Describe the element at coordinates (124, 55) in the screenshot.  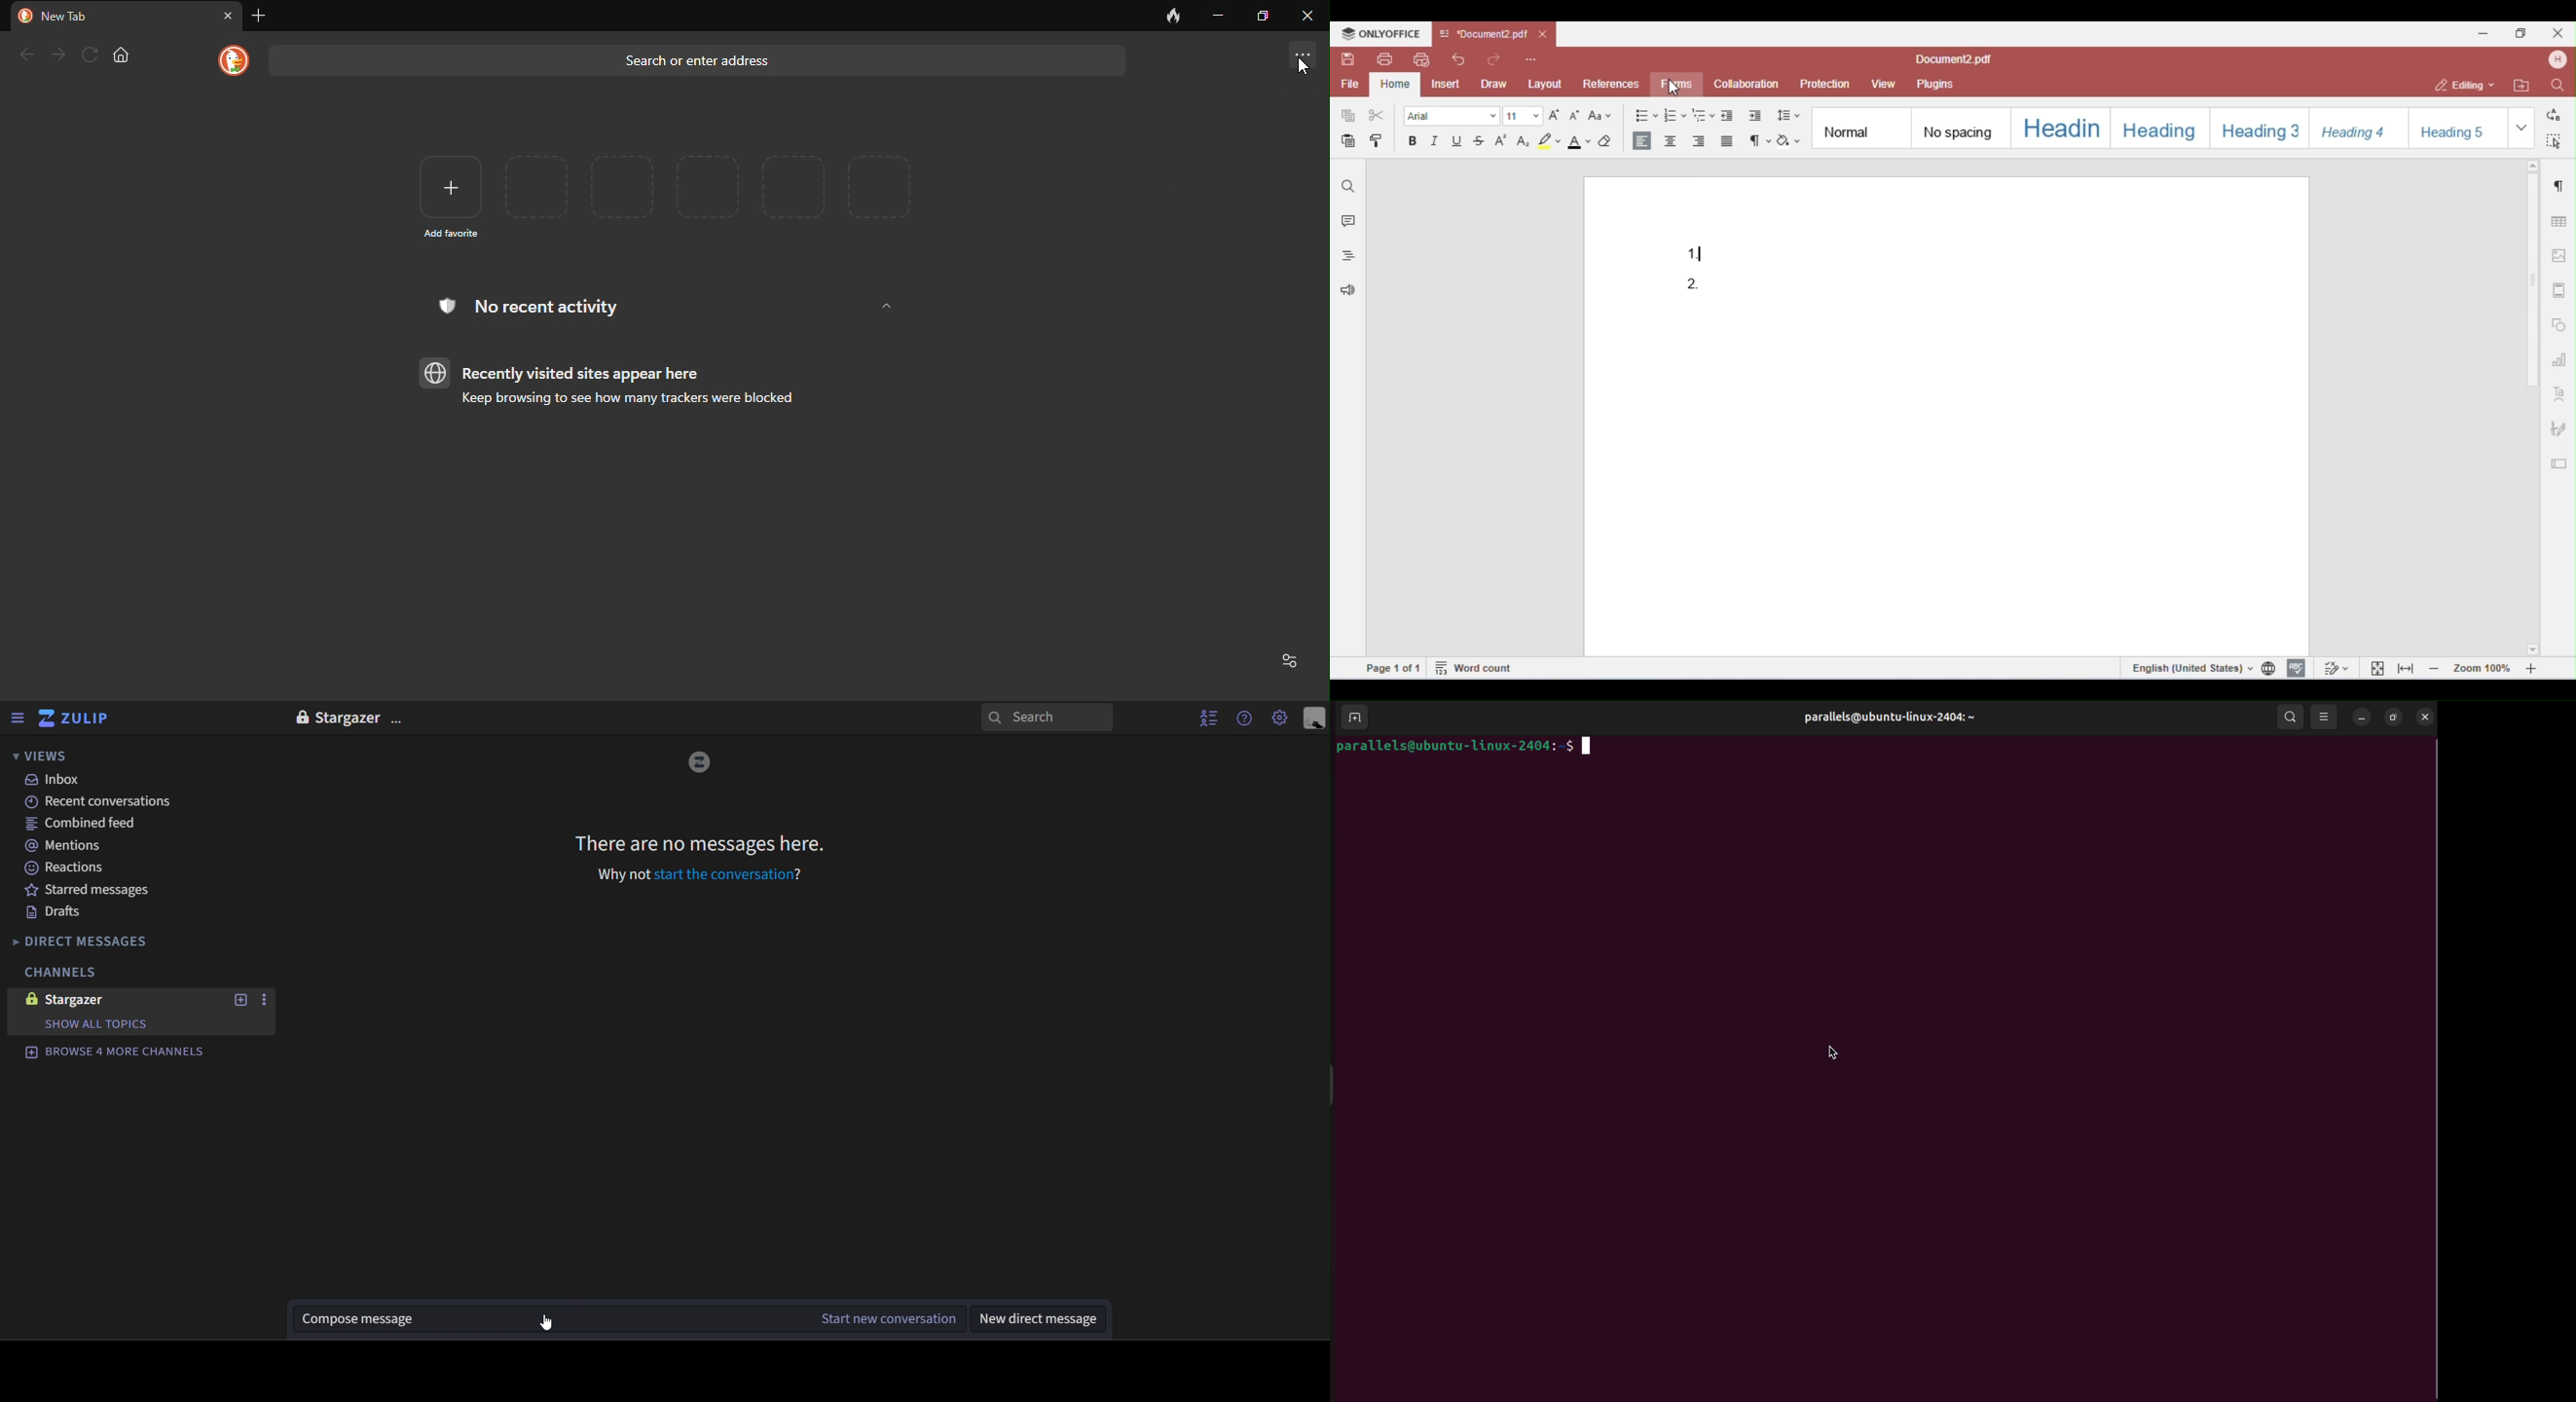
I see `home` at that location.